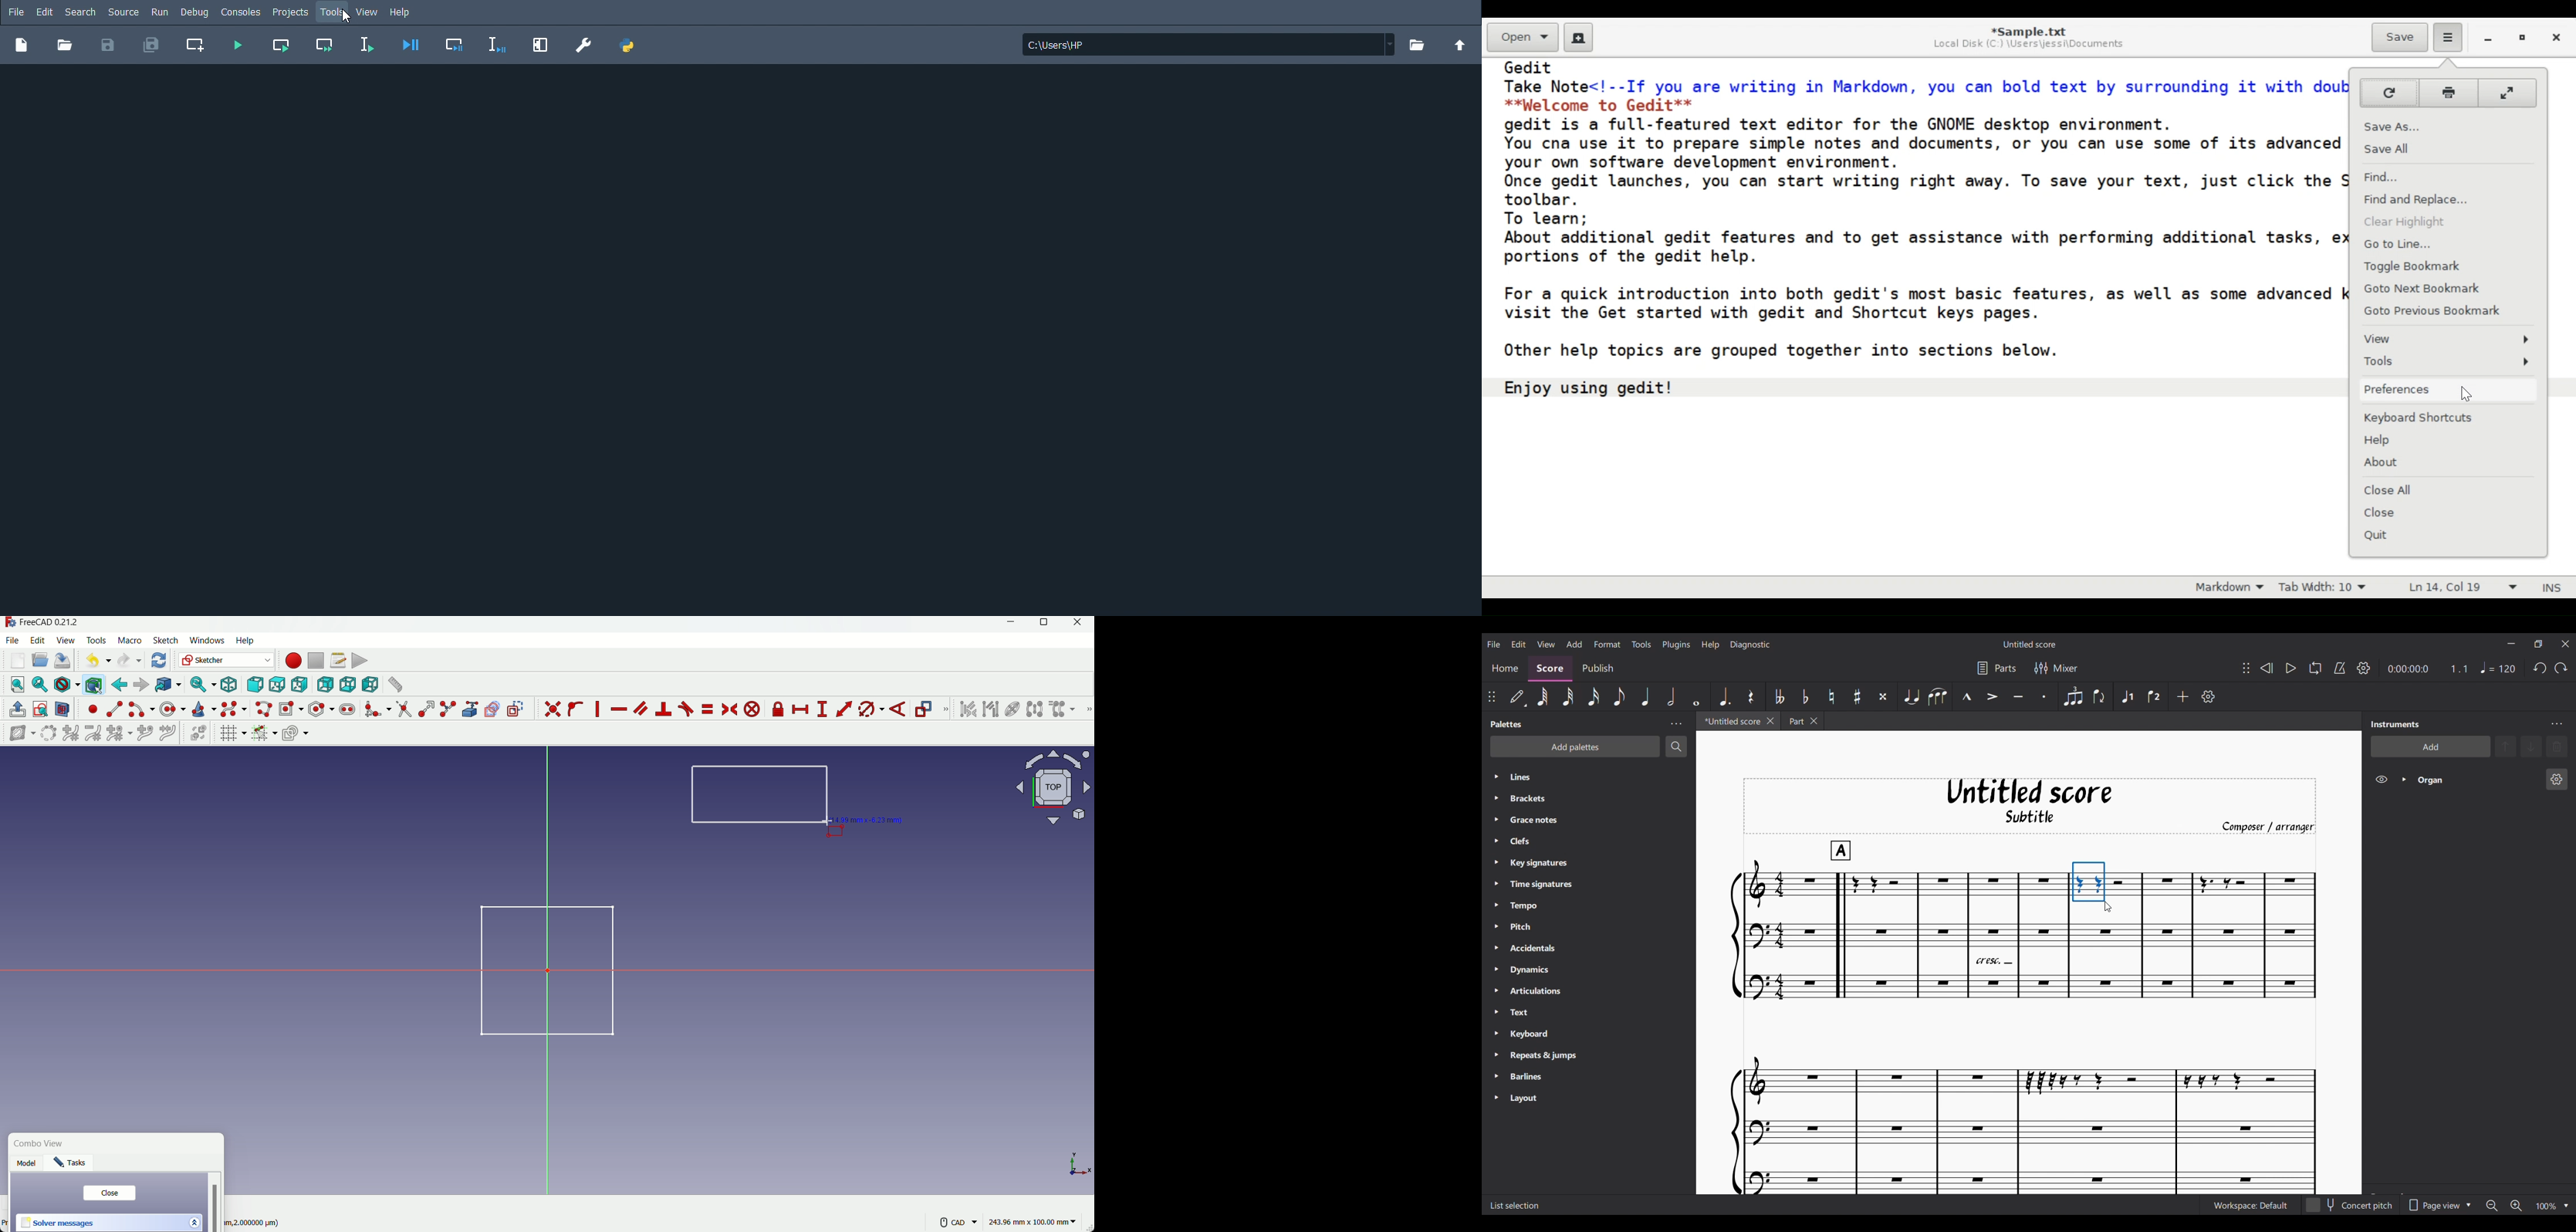 The width and height of the screenshot is (2576, 1232). I want to click on toggle construction geometry, so click(517, 708).